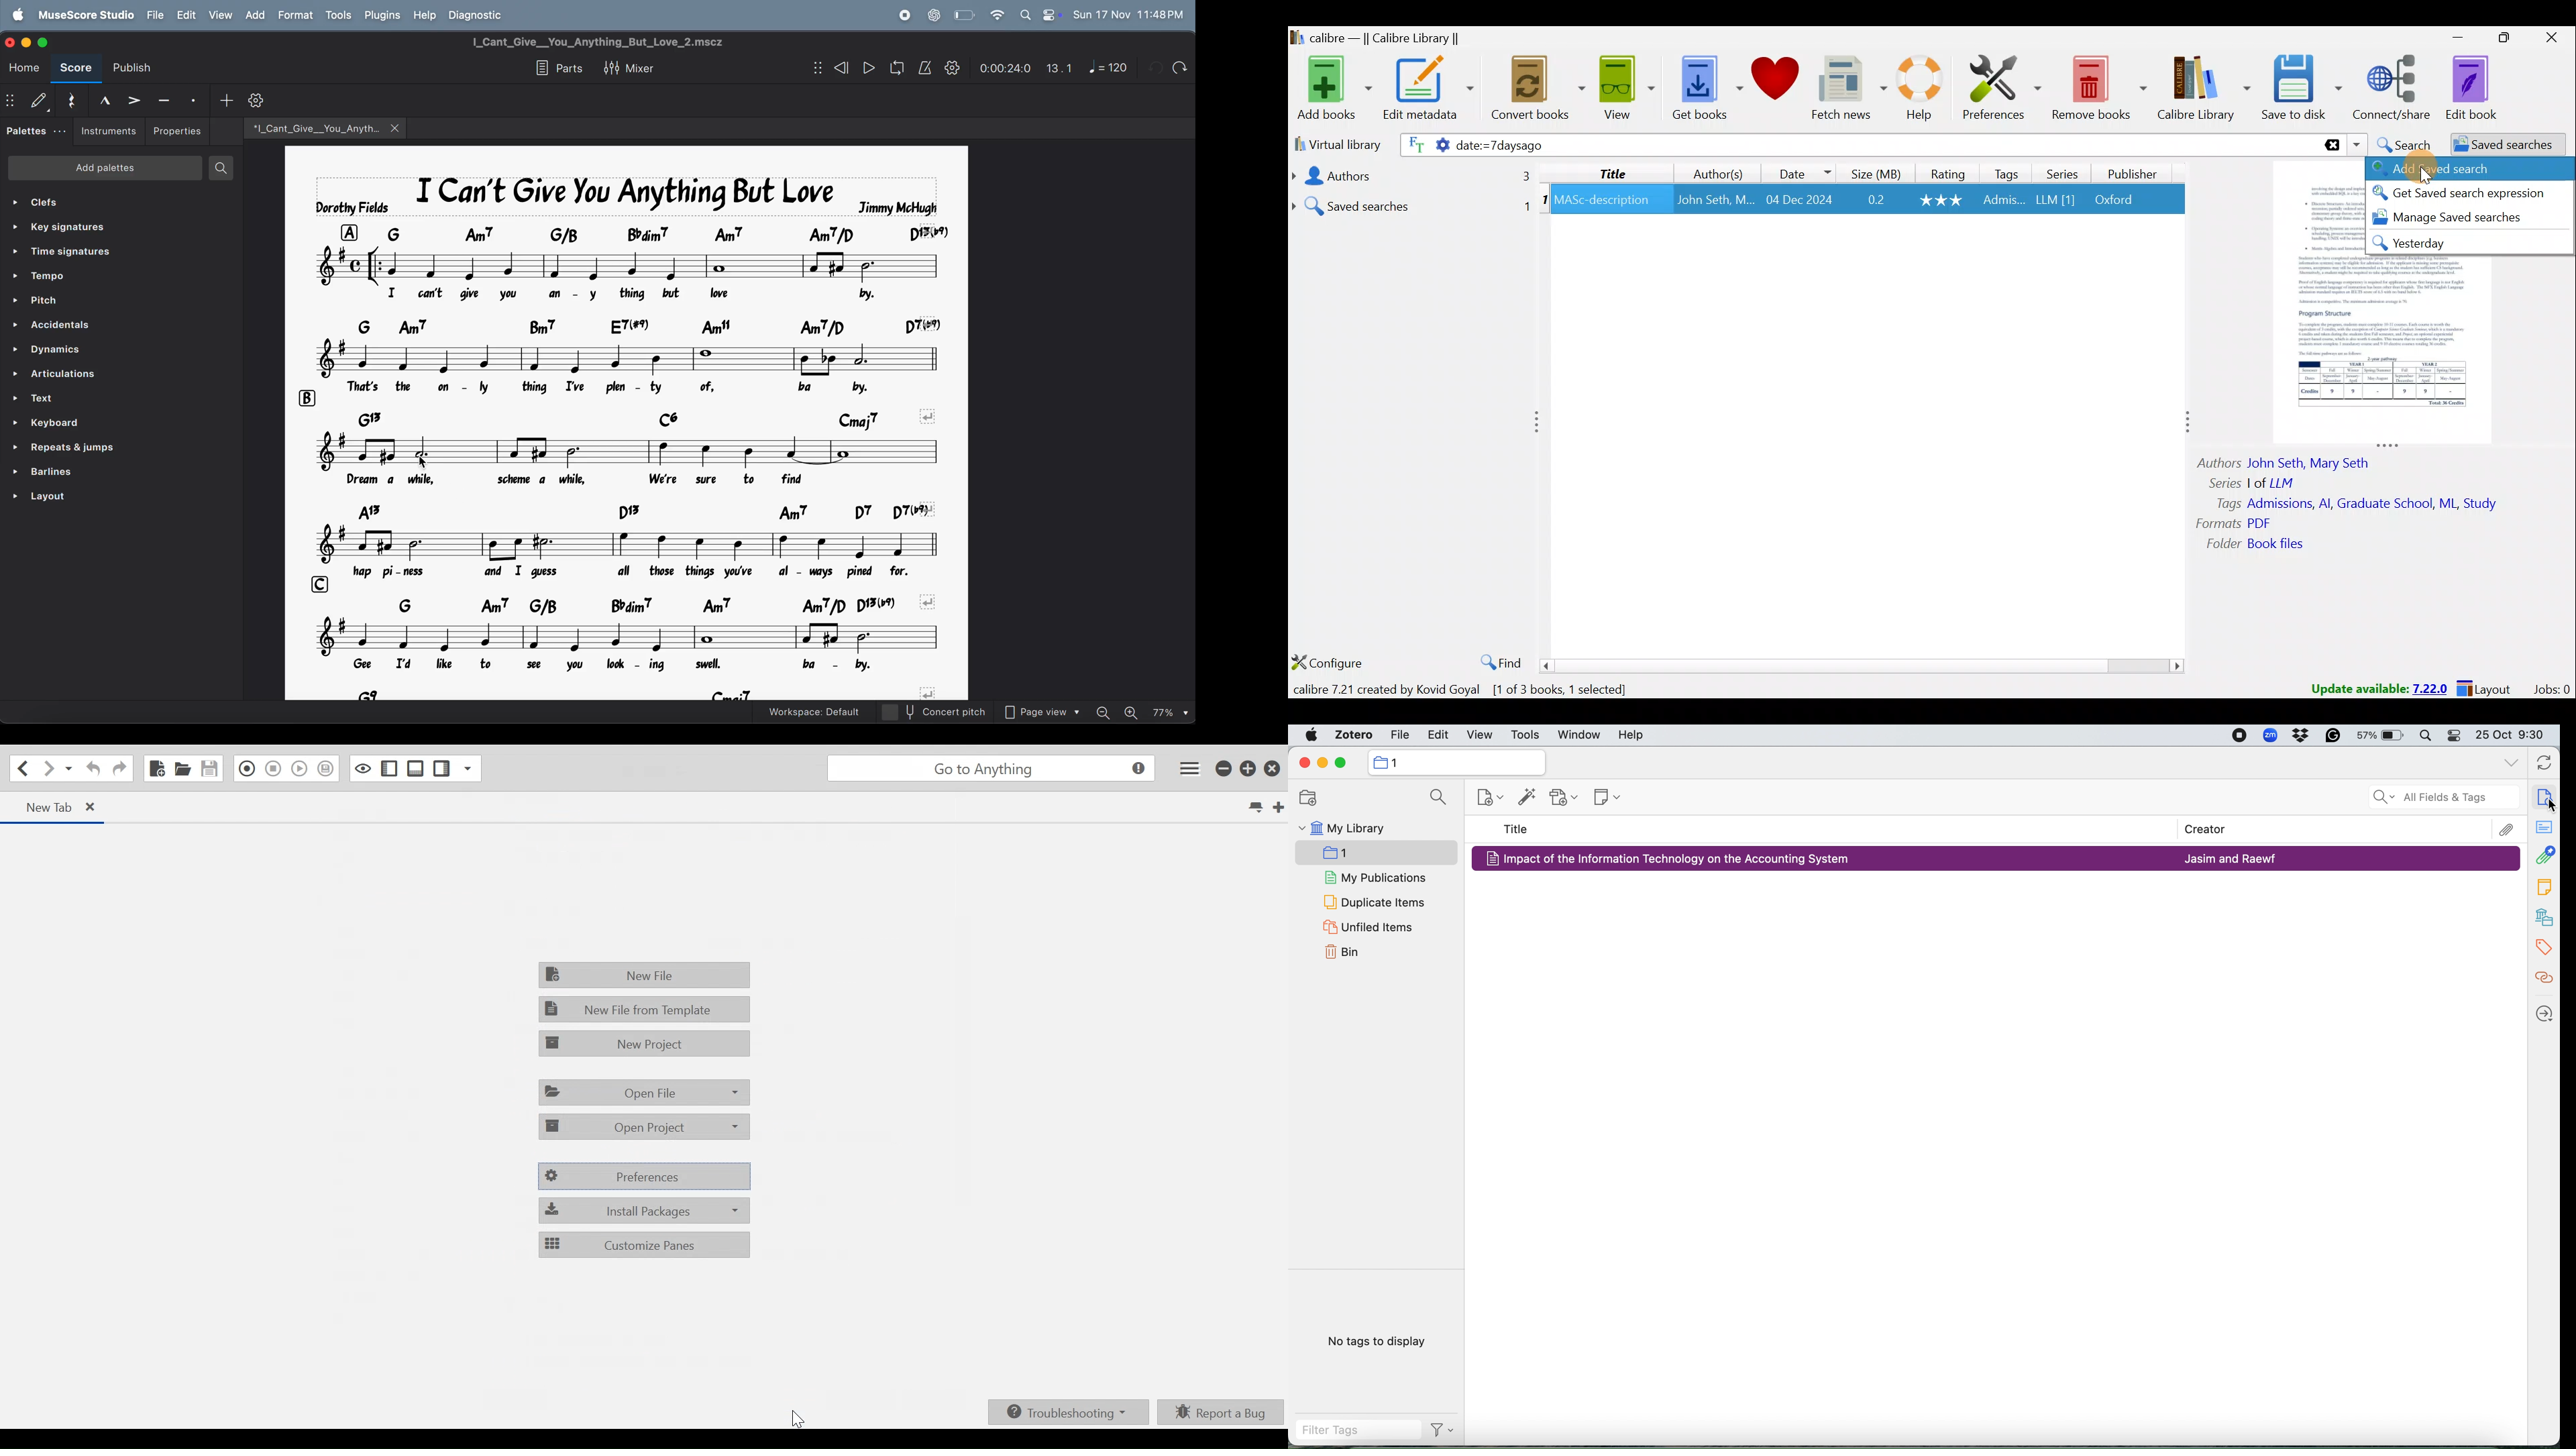 This screenshot has height=1456, width=2576. Describe the element at coordinates (865, 67) in the screenshot. I see `play` at that location.